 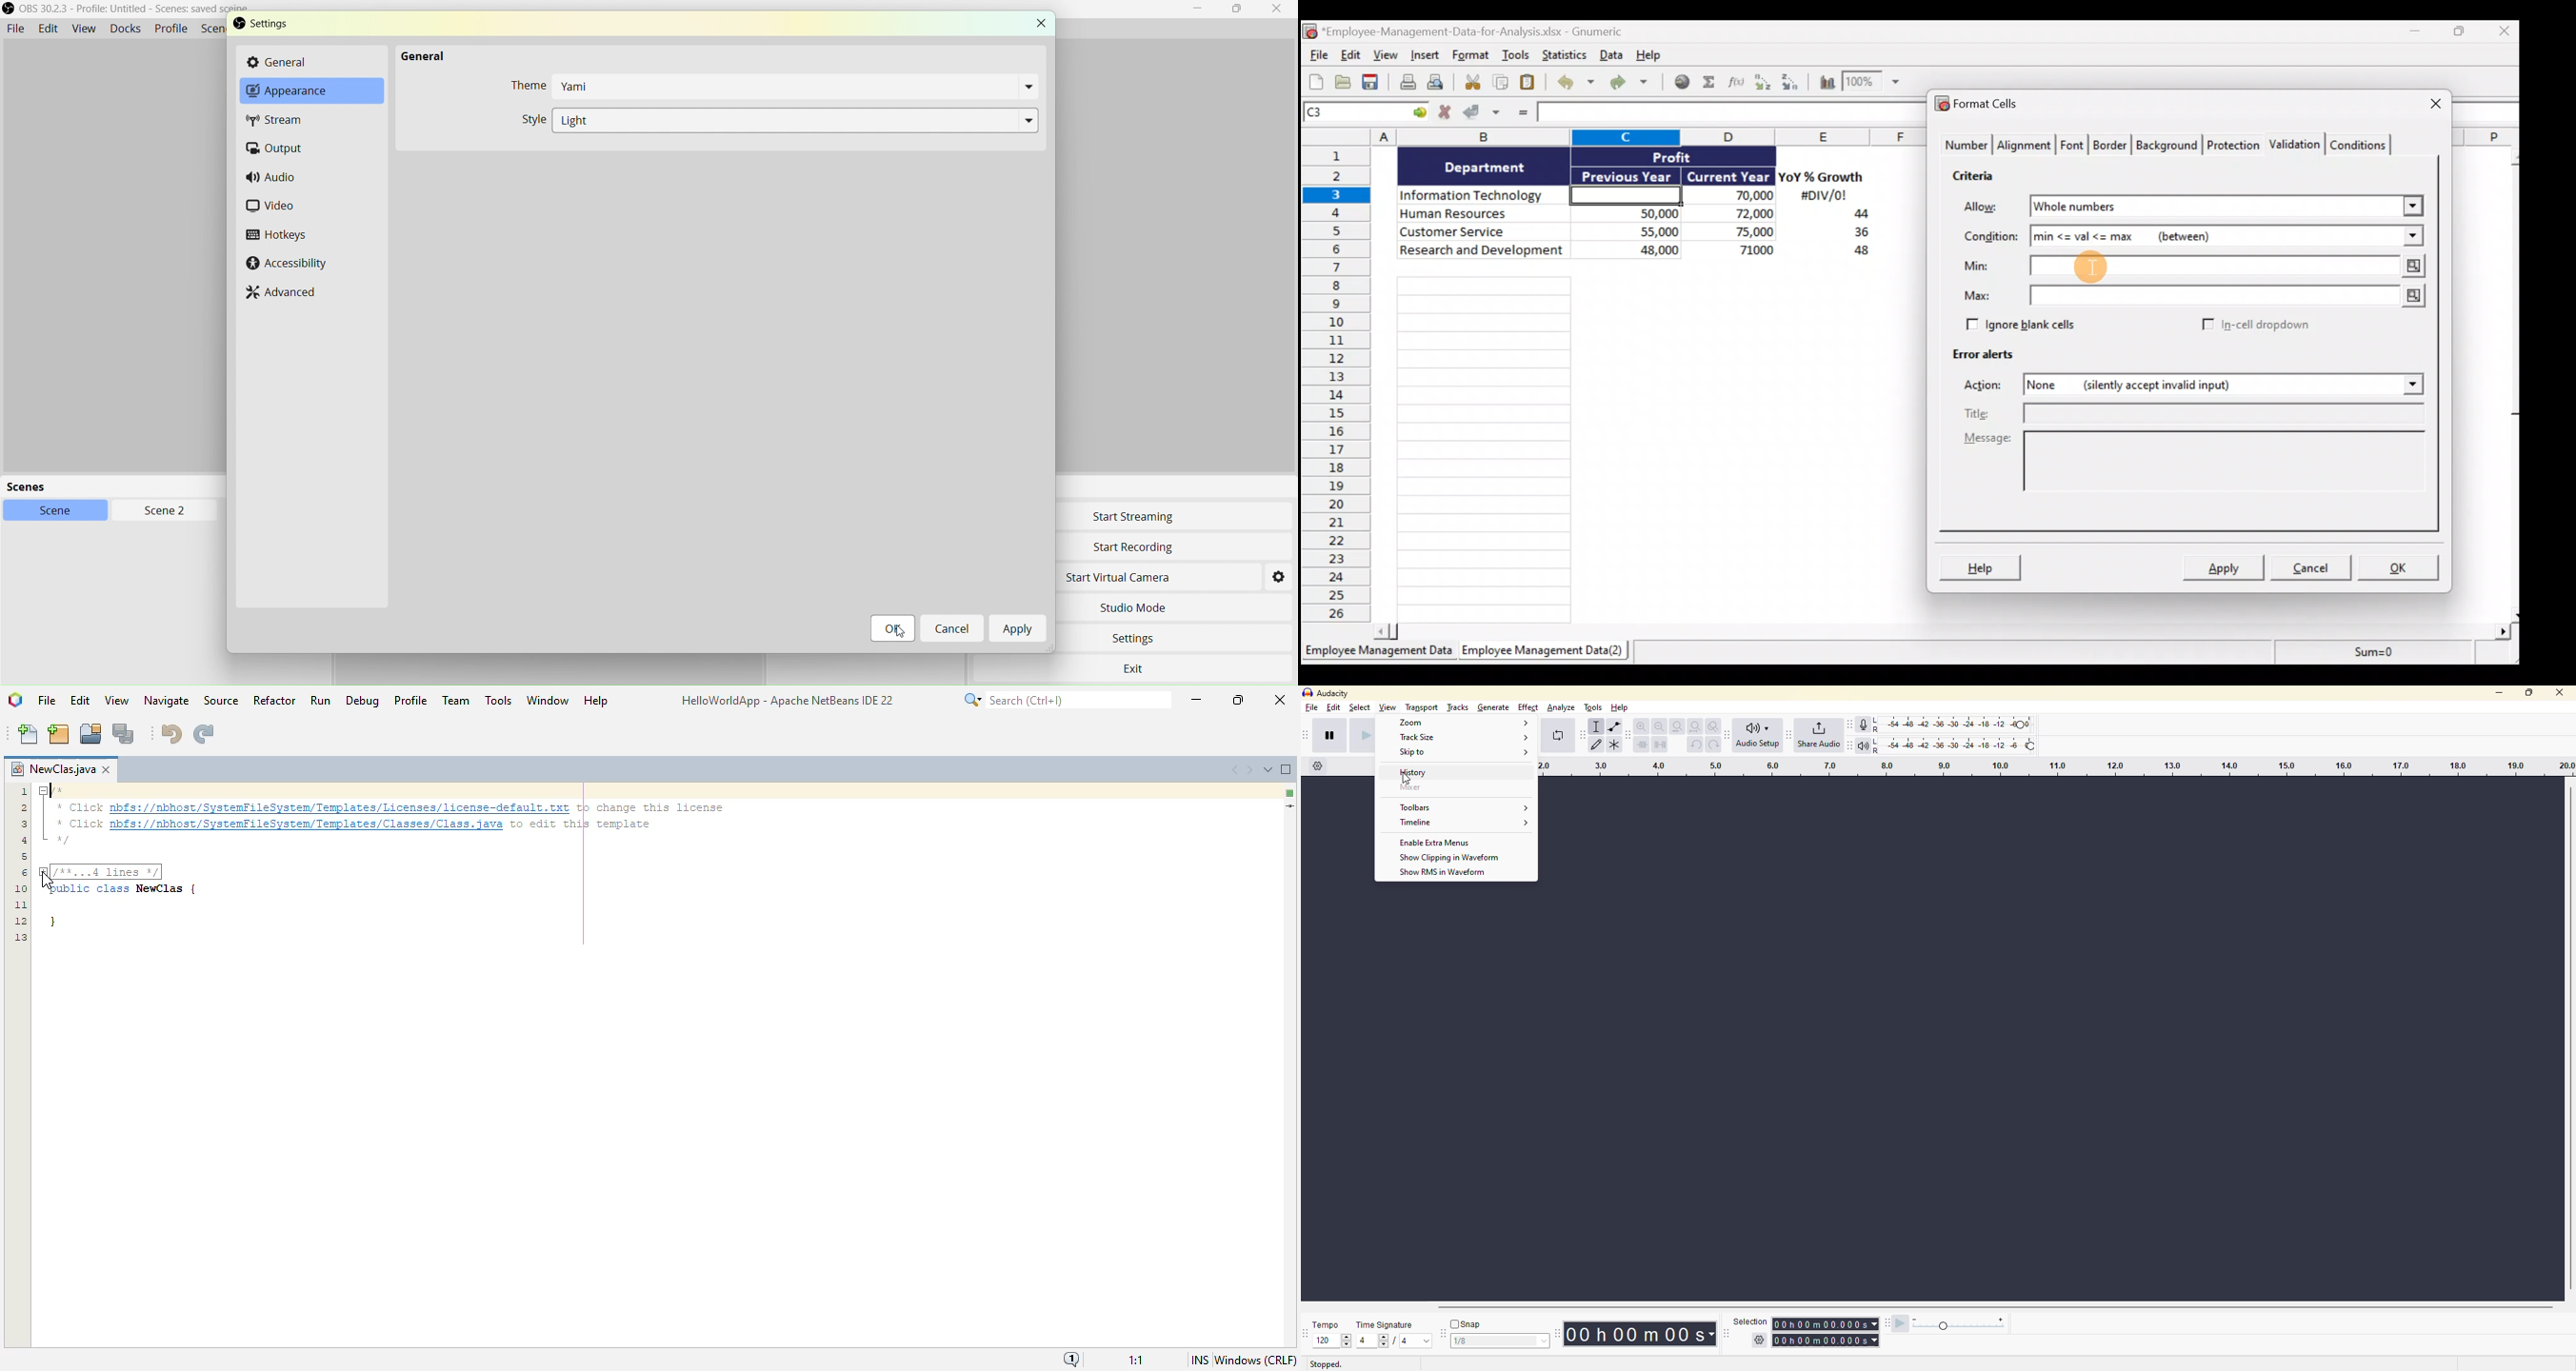 I want to click on Minimize, so click(x=2420, y=34).